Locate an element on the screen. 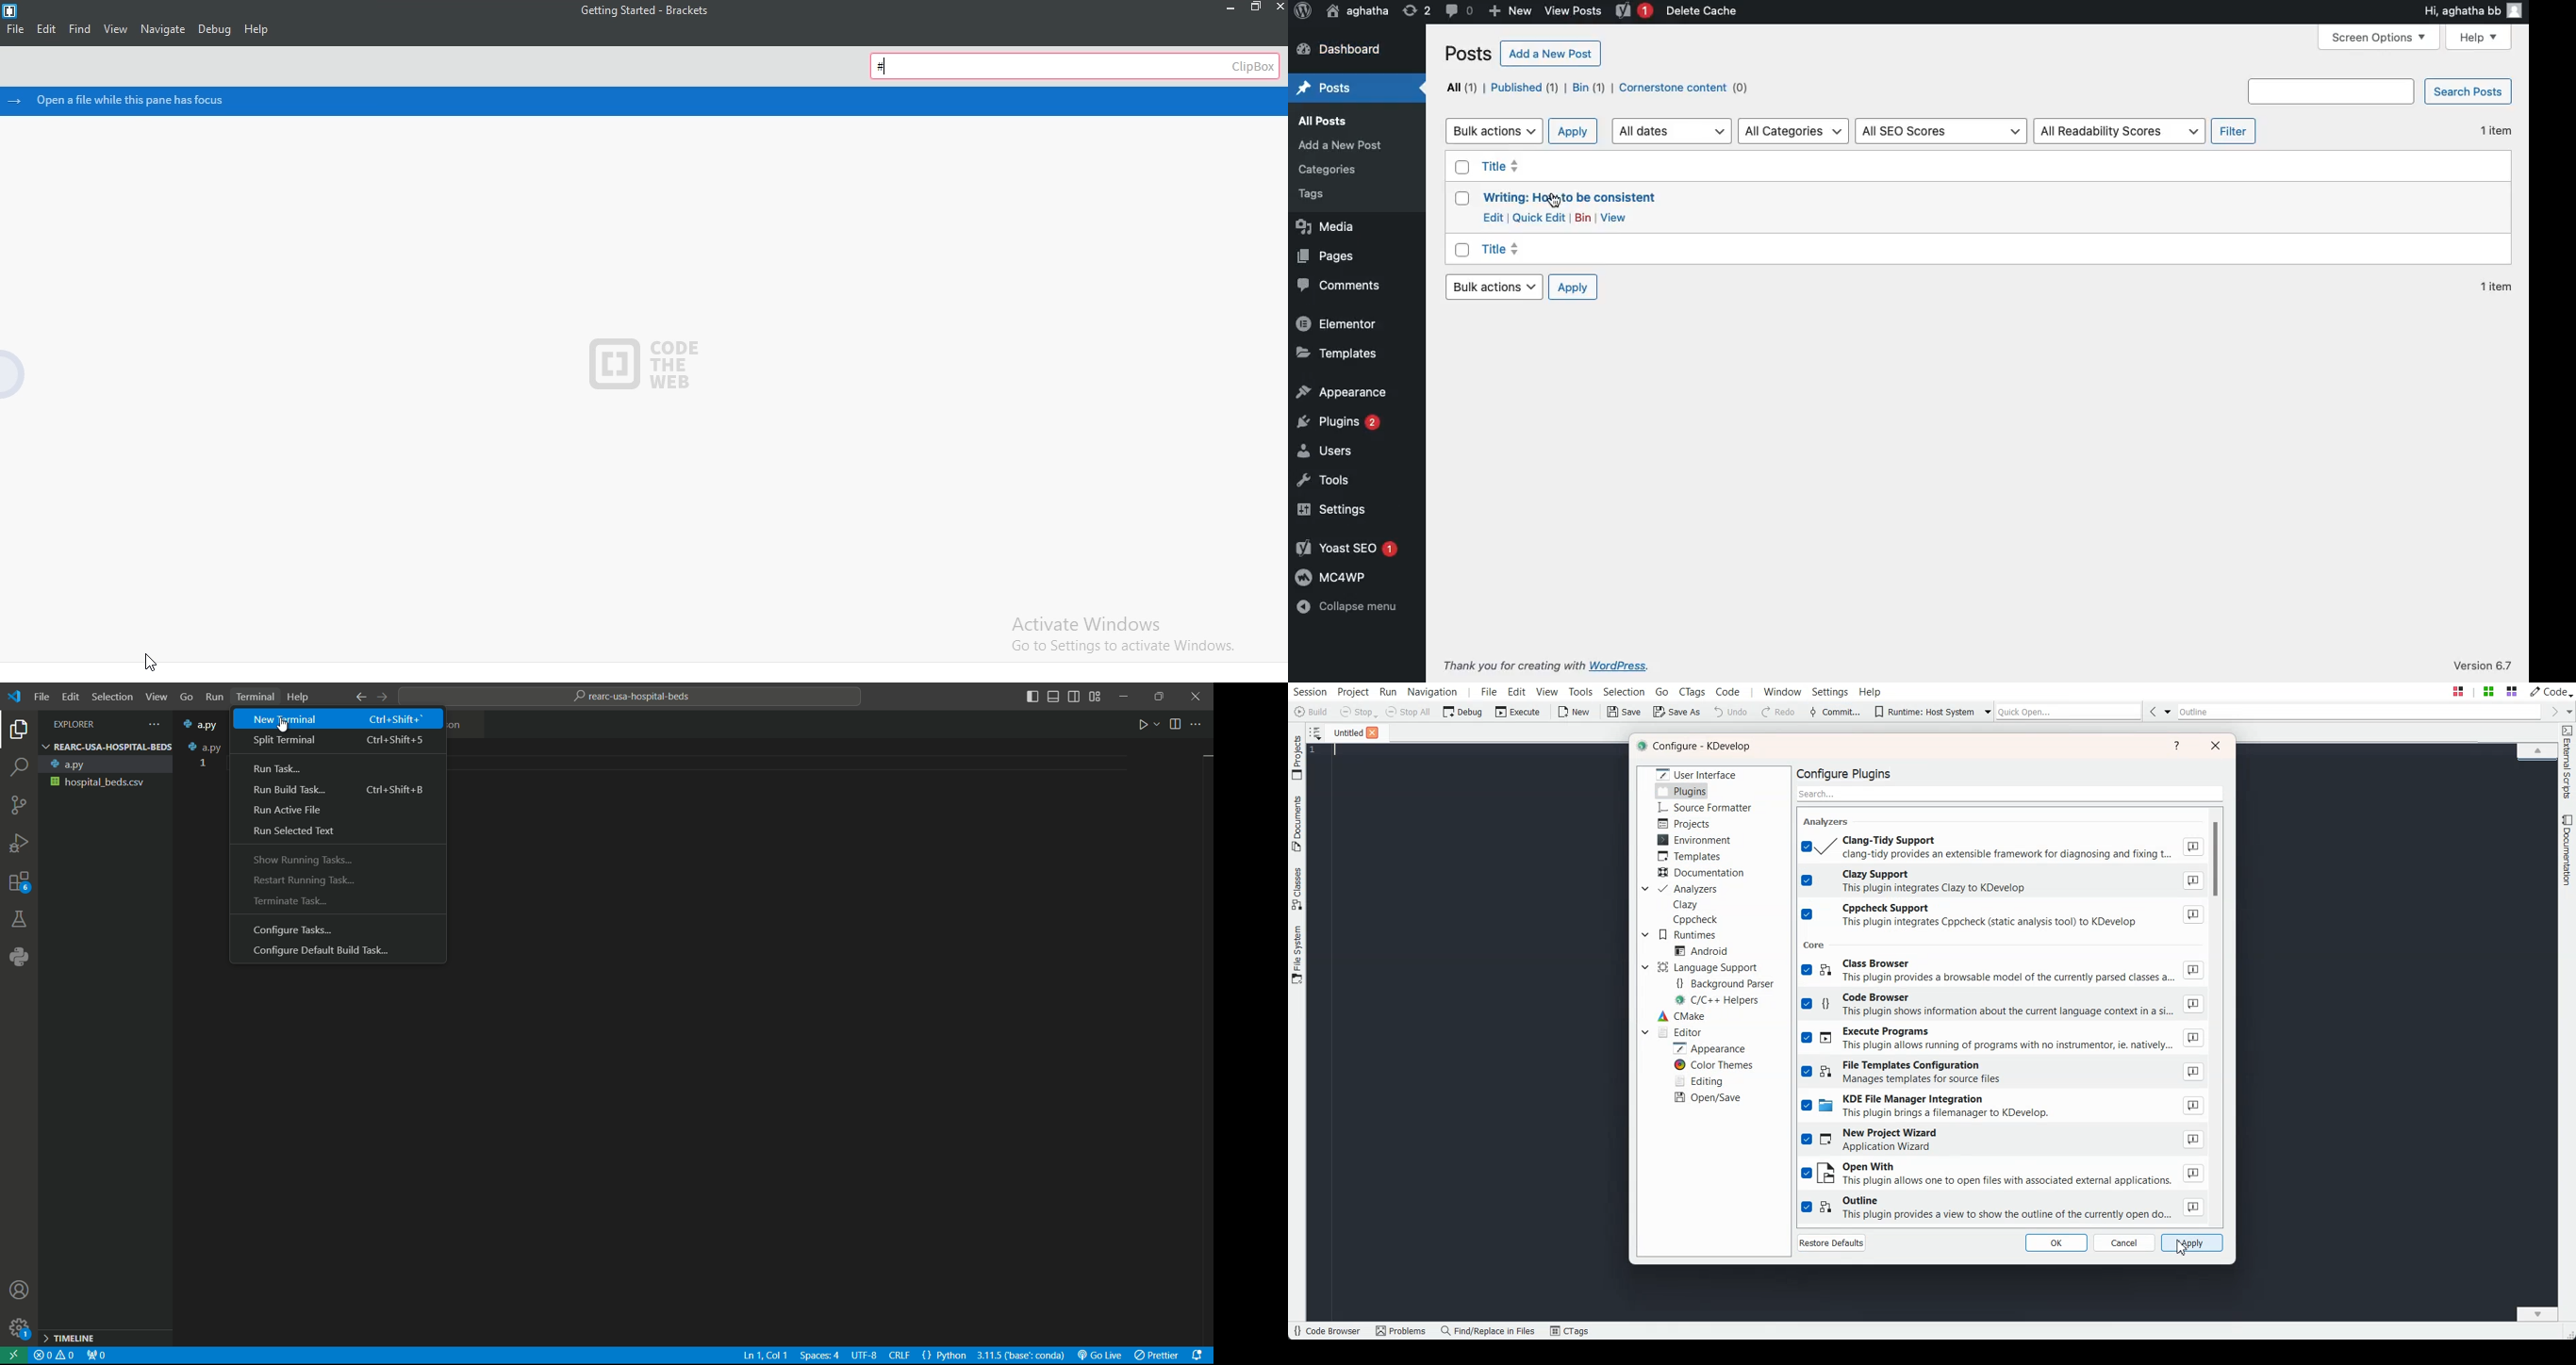  1 item is located at coordinates (2489, 132).